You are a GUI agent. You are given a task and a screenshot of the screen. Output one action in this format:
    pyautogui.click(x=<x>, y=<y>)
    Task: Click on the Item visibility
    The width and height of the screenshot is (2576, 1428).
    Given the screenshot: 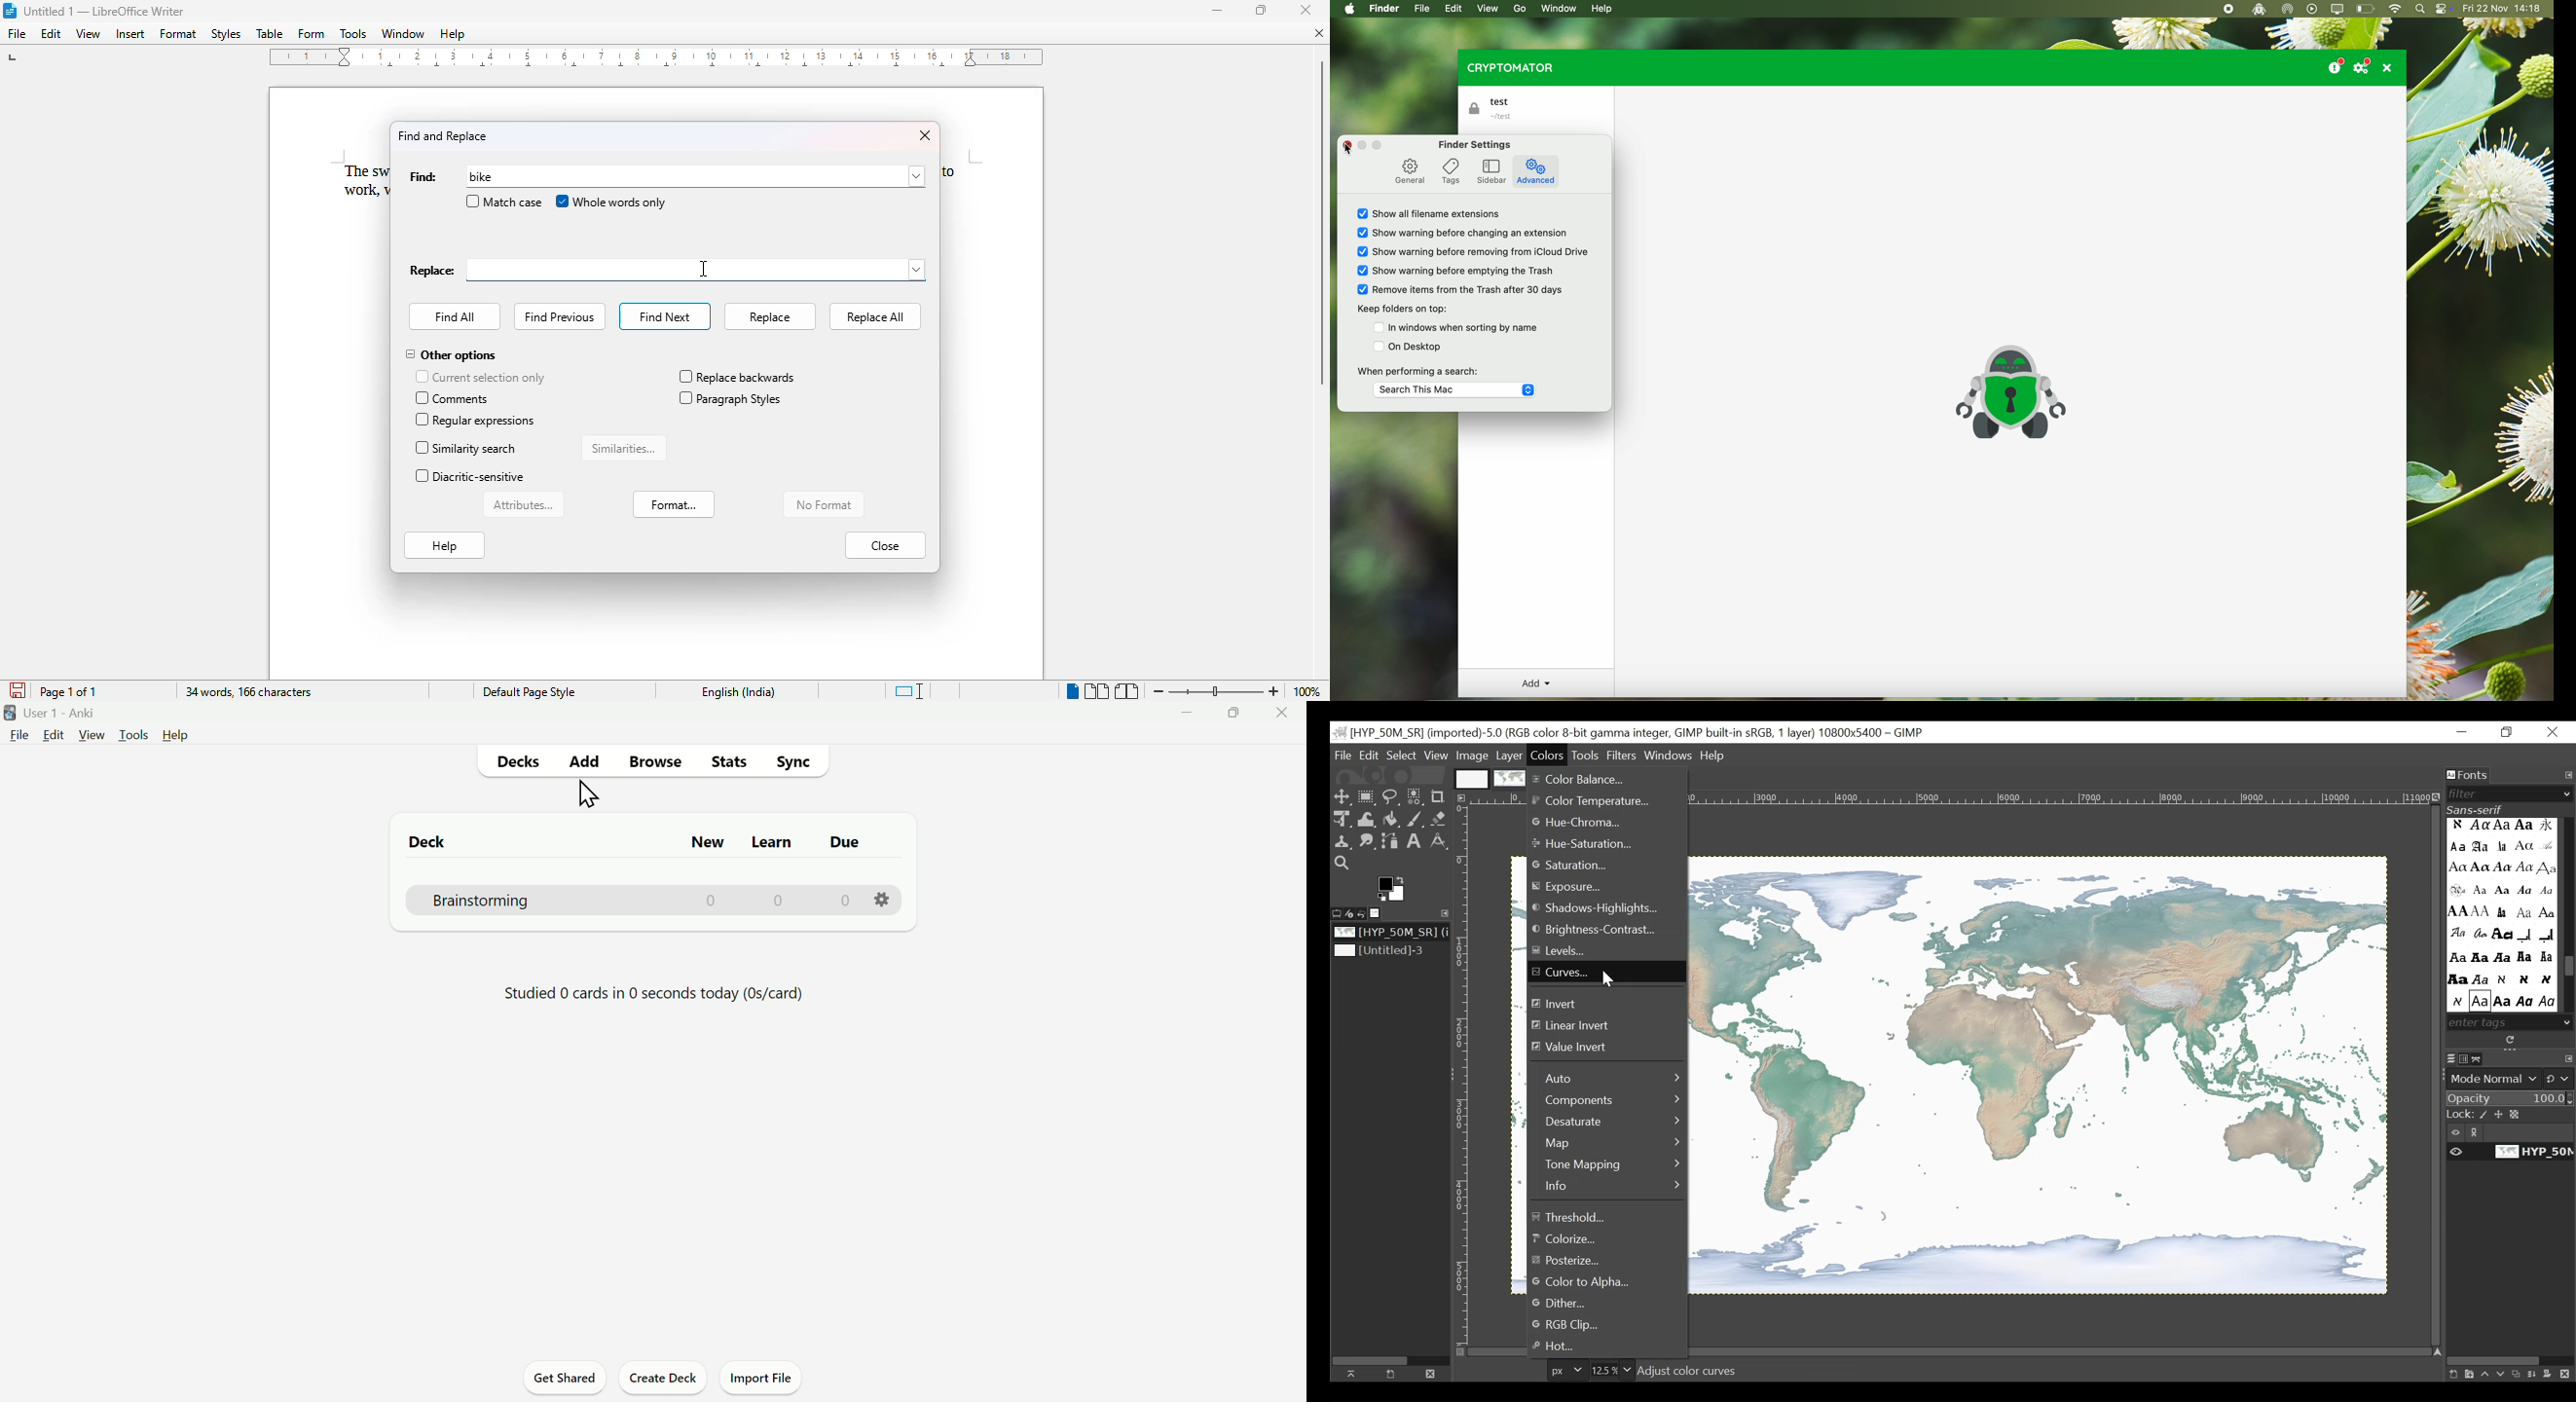 What is the action you would take?
    pyautogui.click(x=2510, y=1133)
    